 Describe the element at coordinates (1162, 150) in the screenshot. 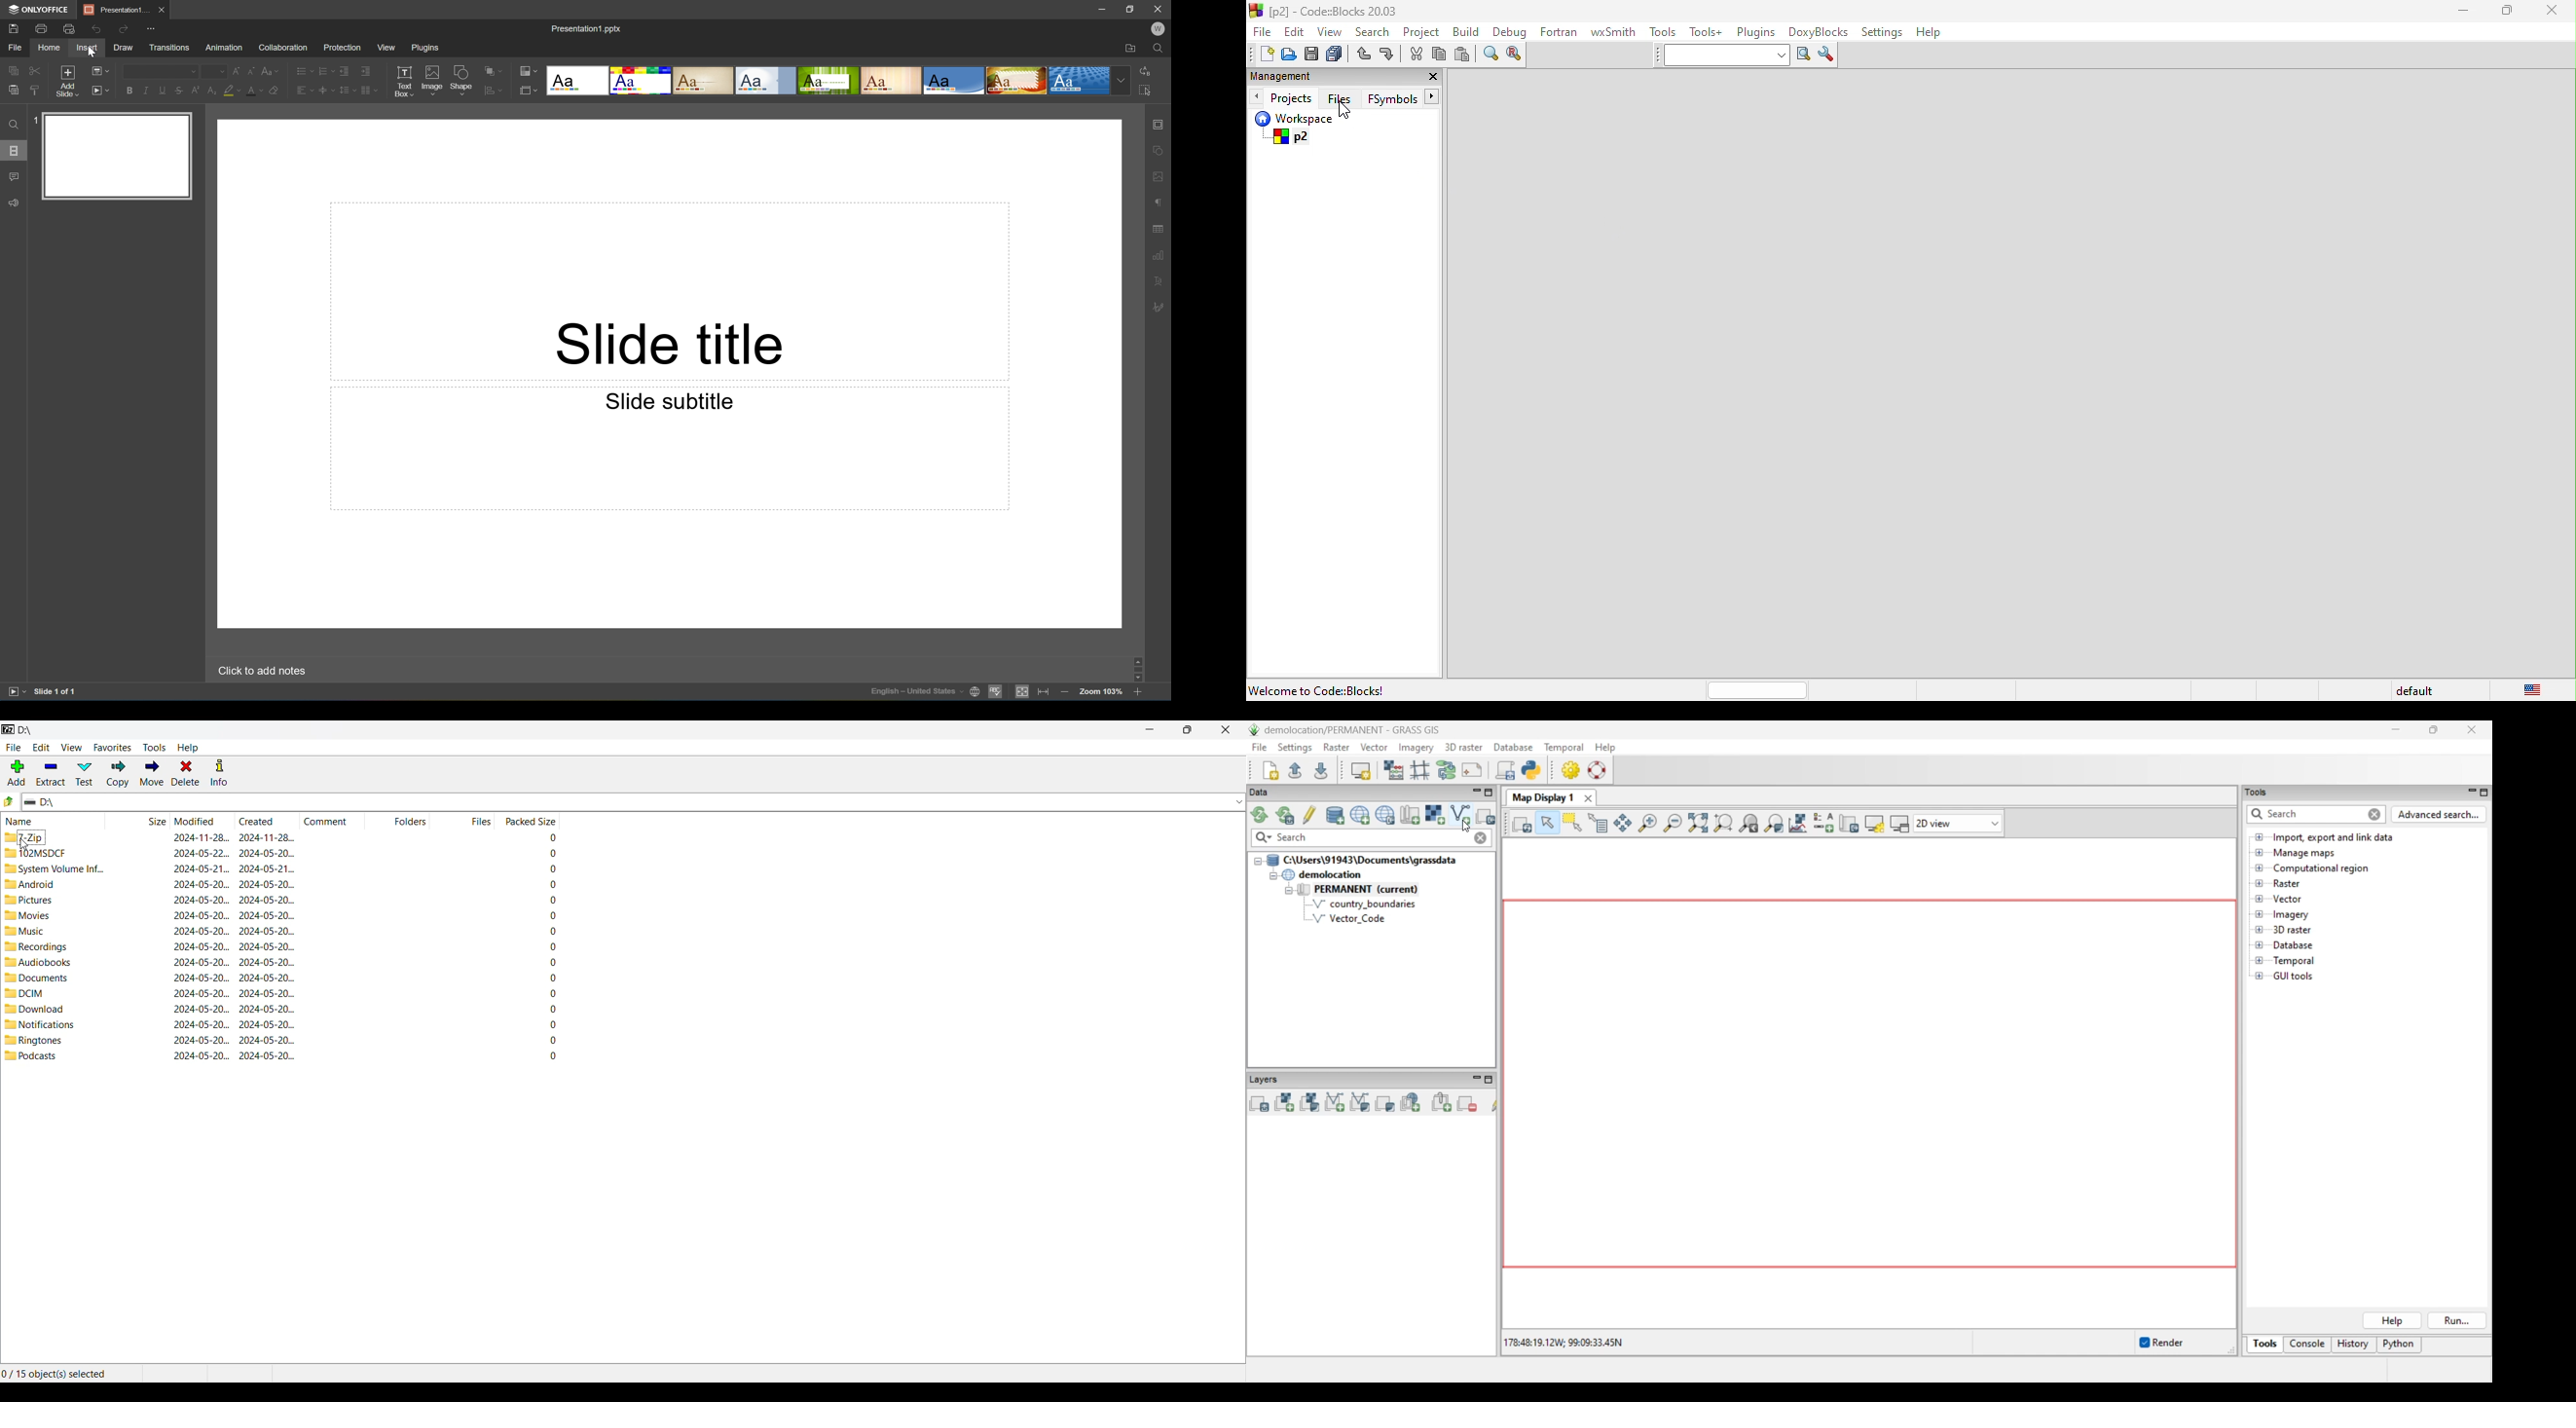

I see `Shape settings` at that location.